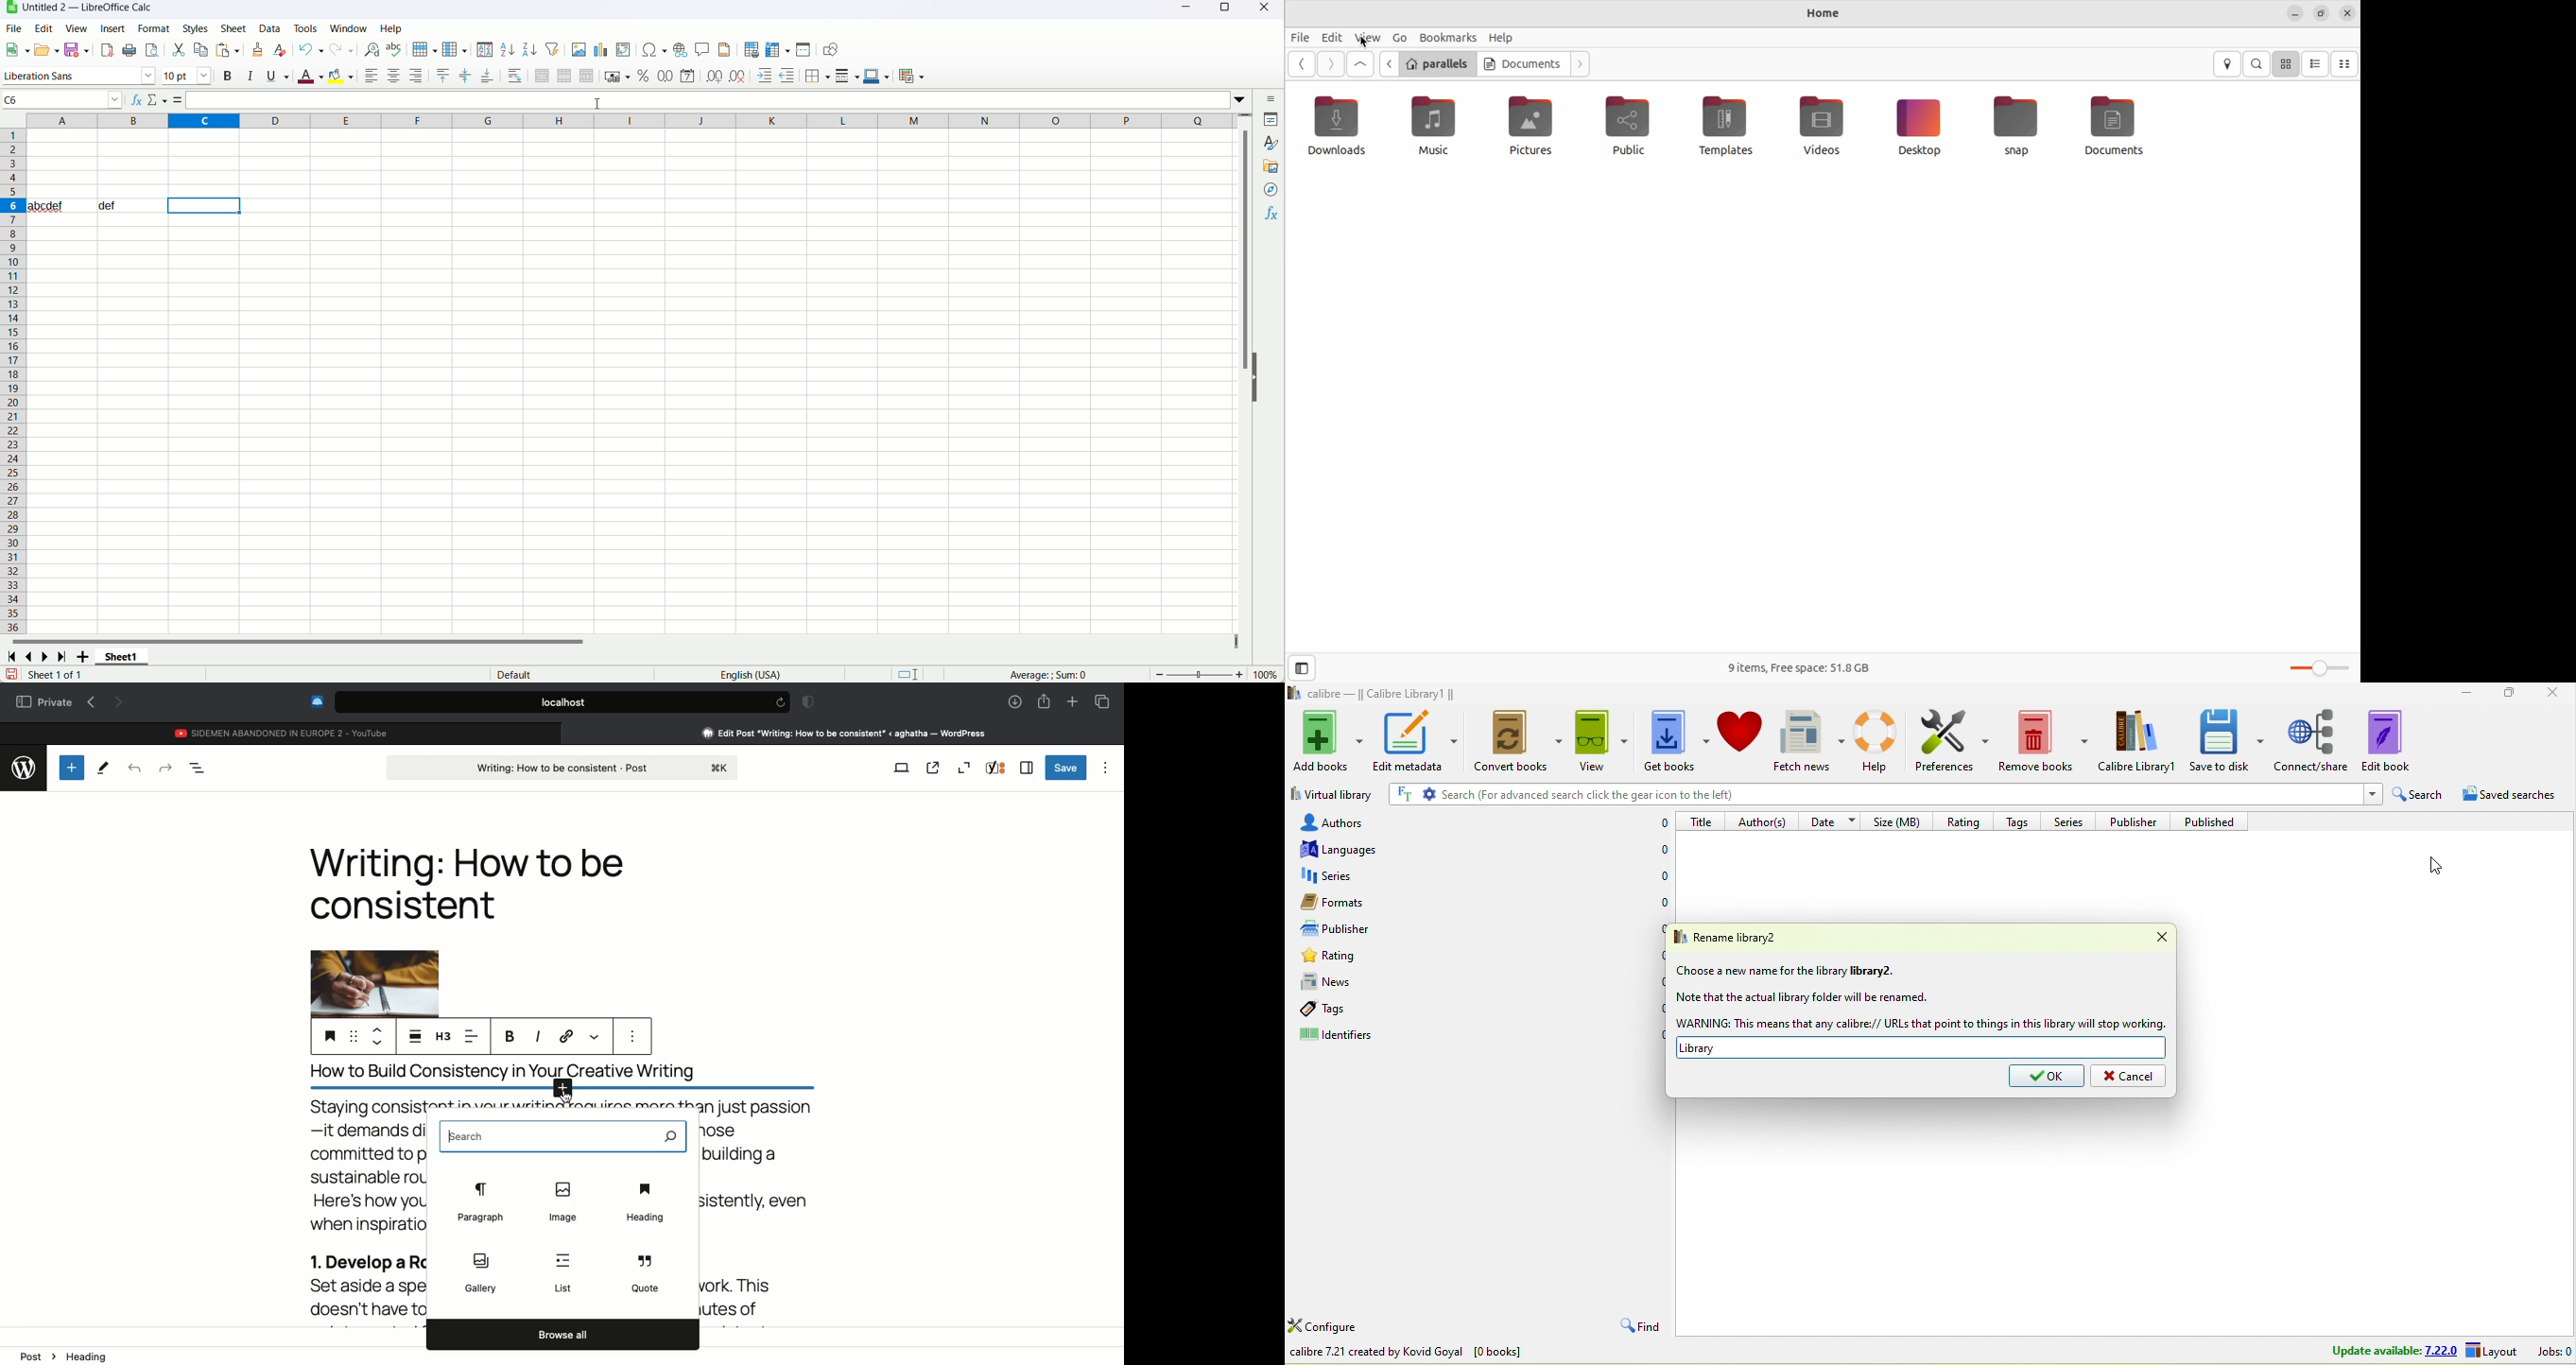  I want to click on warning: this means that any calibre/ urls that point to things in this library will stop working., so click(1921, 1024).